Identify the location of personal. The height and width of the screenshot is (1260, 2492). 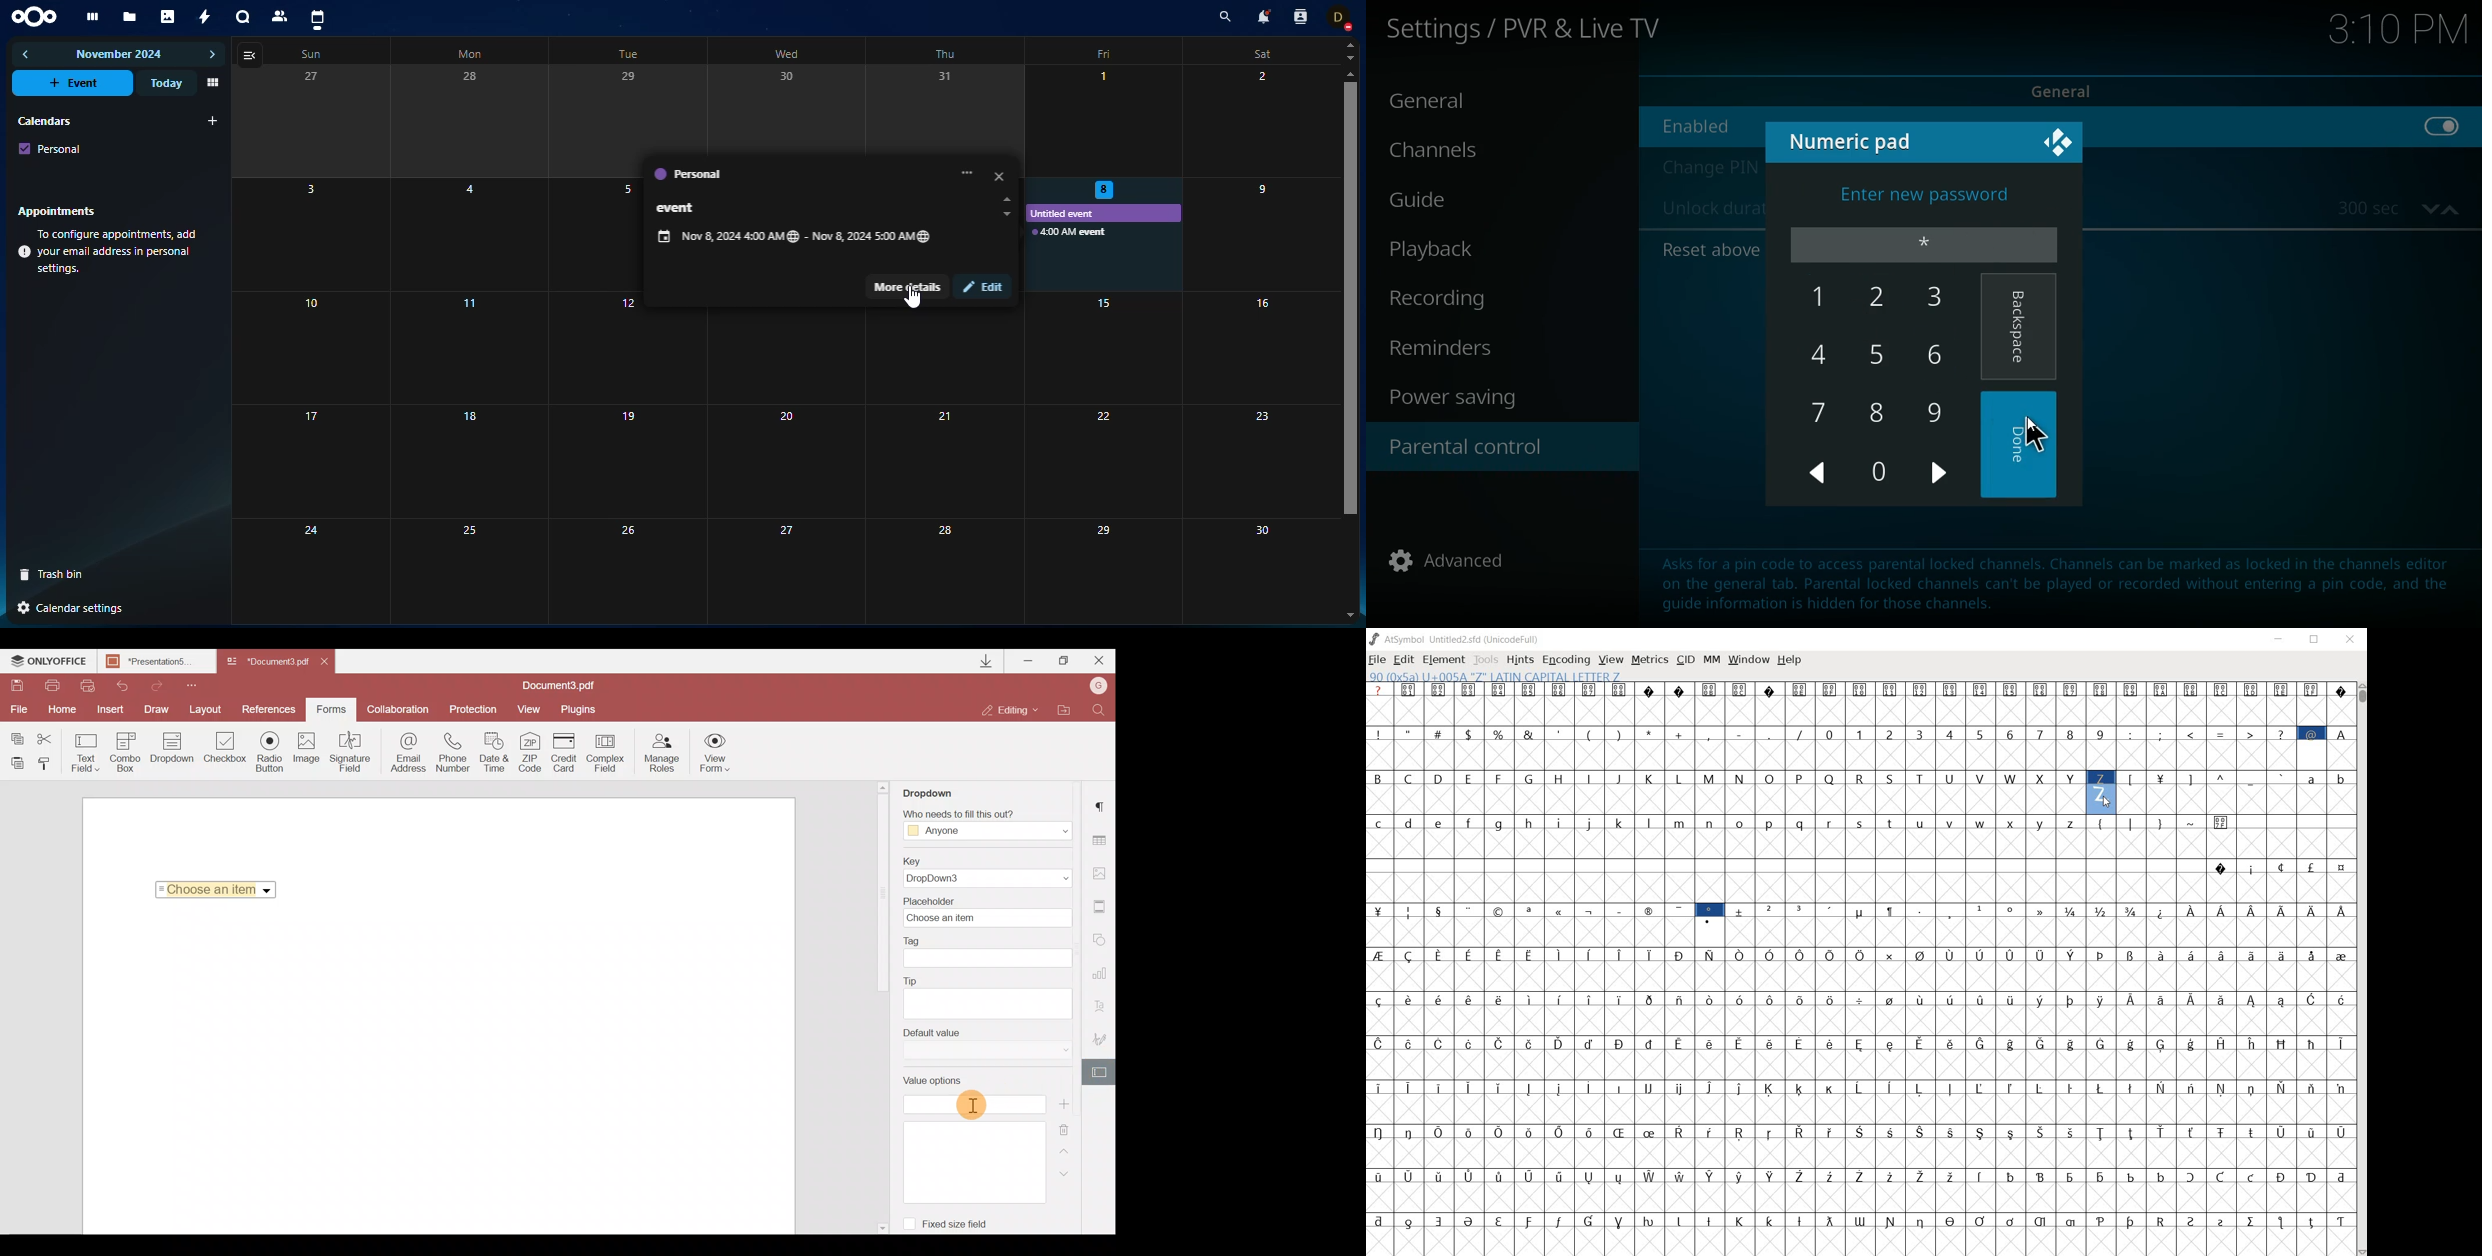
(690, 173).